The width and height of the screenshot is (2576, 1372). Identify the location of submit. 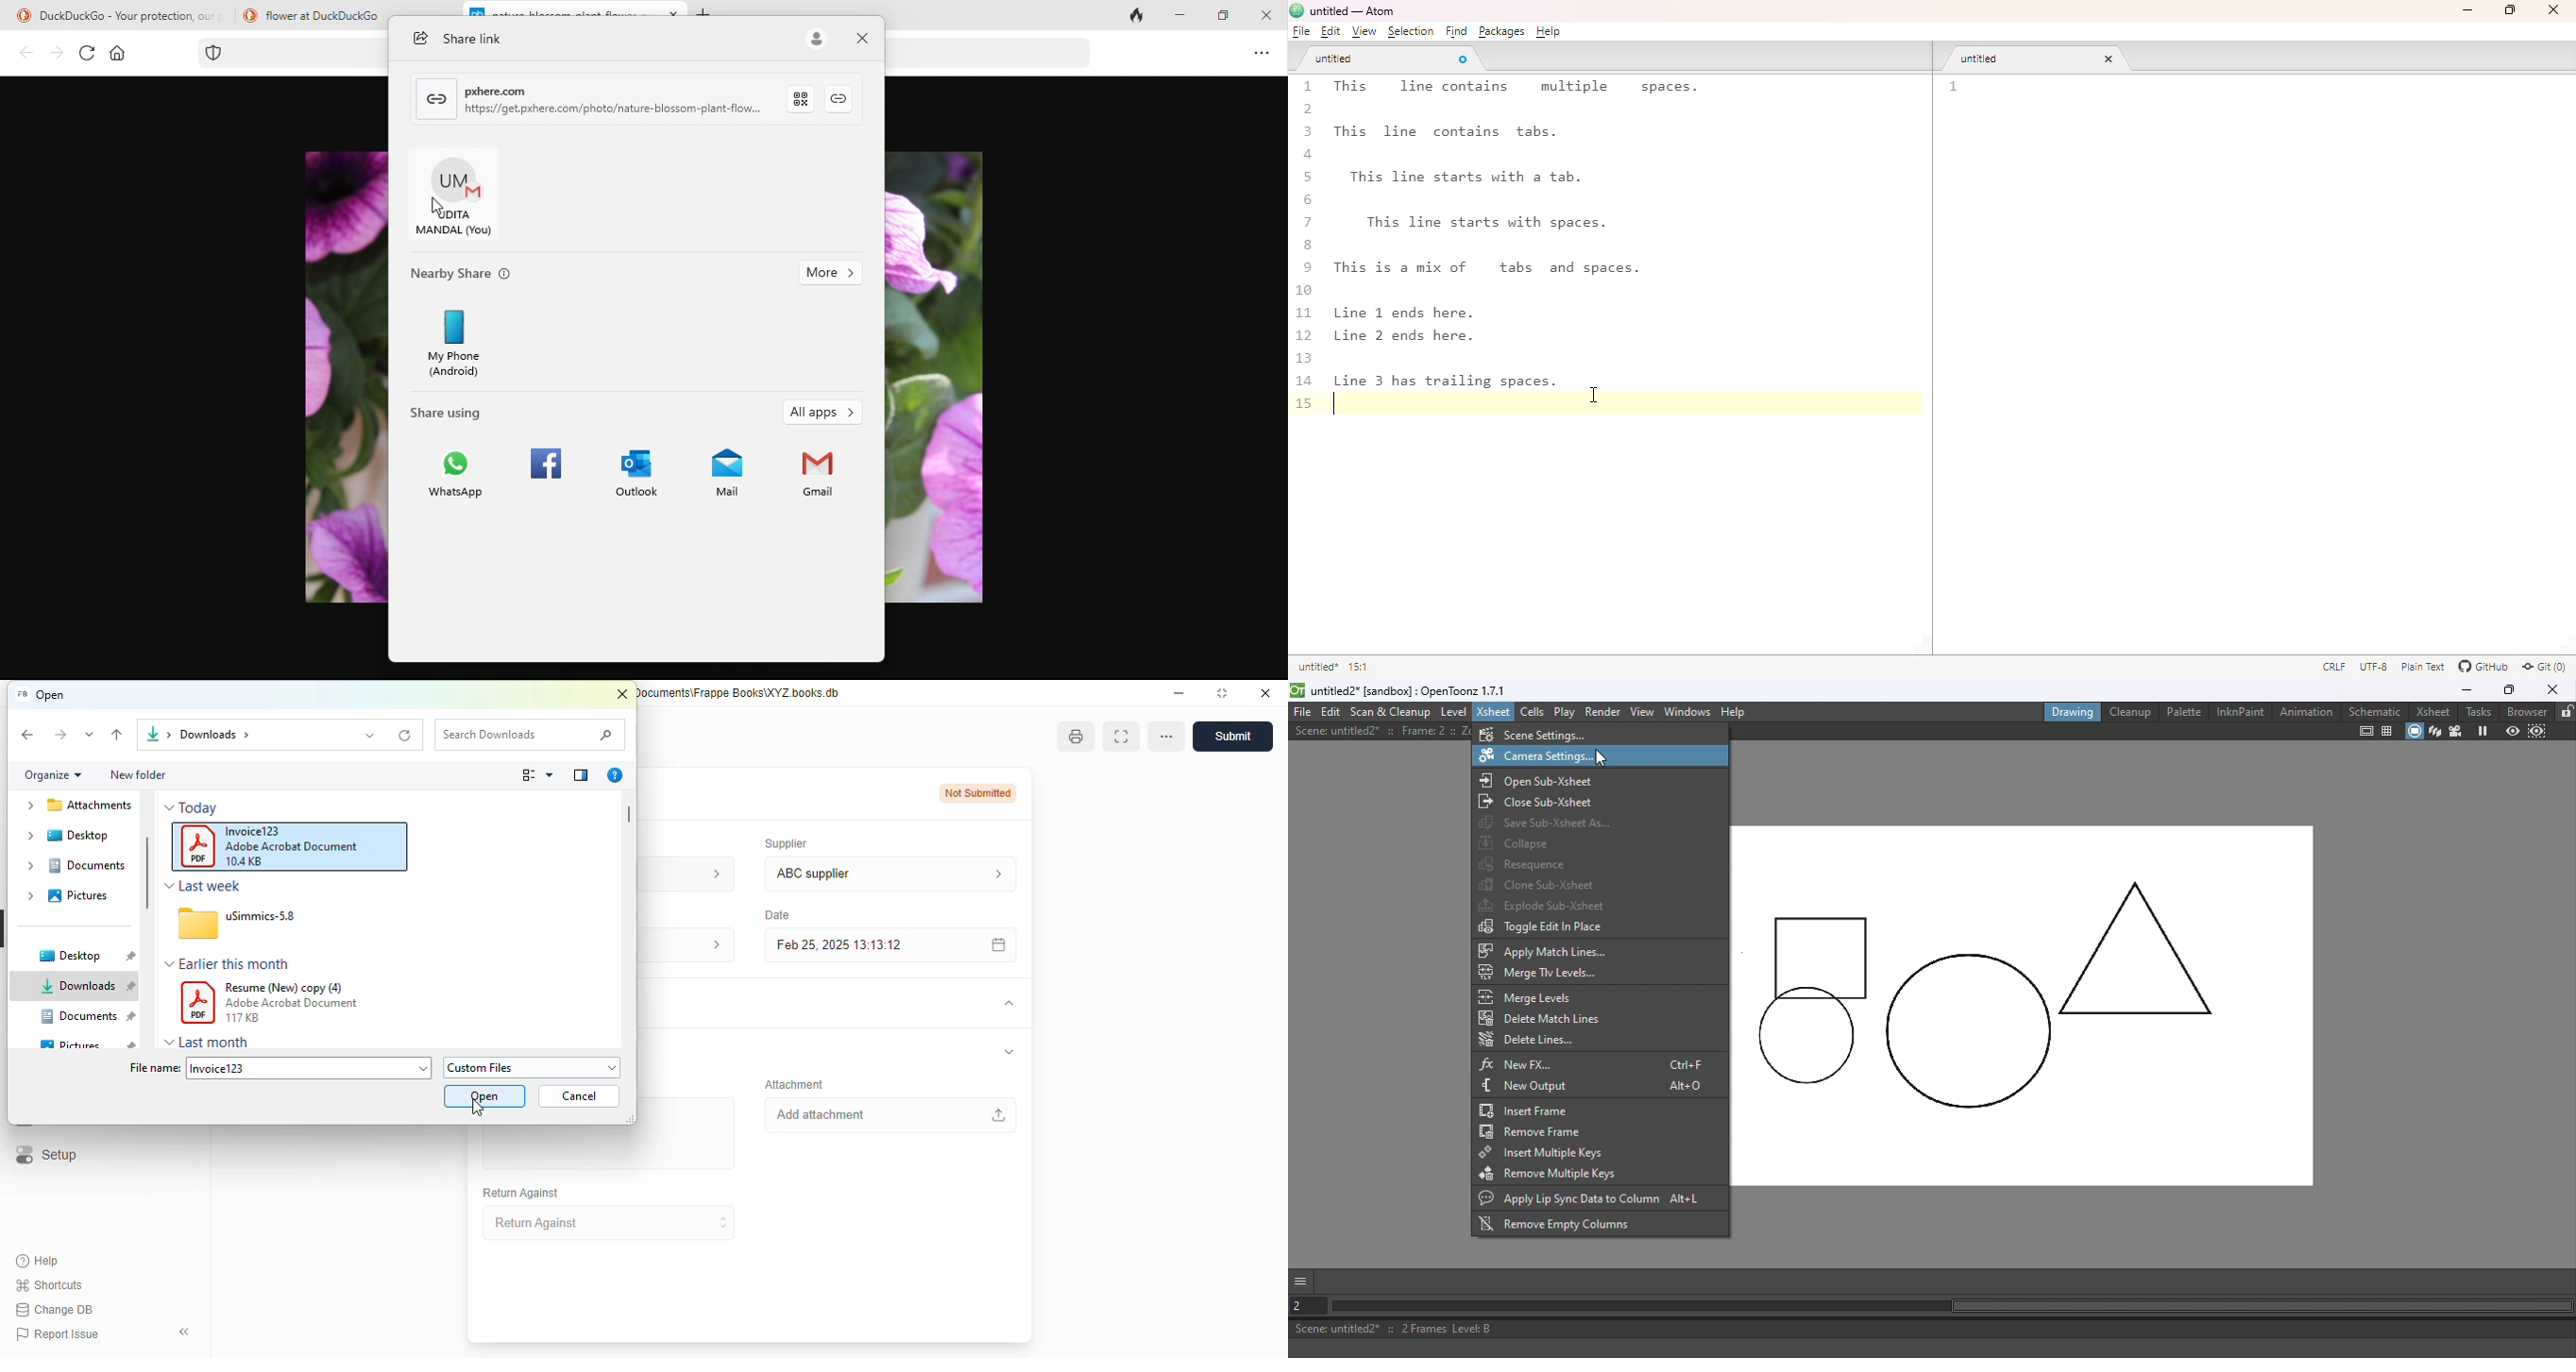
(1232, 737).